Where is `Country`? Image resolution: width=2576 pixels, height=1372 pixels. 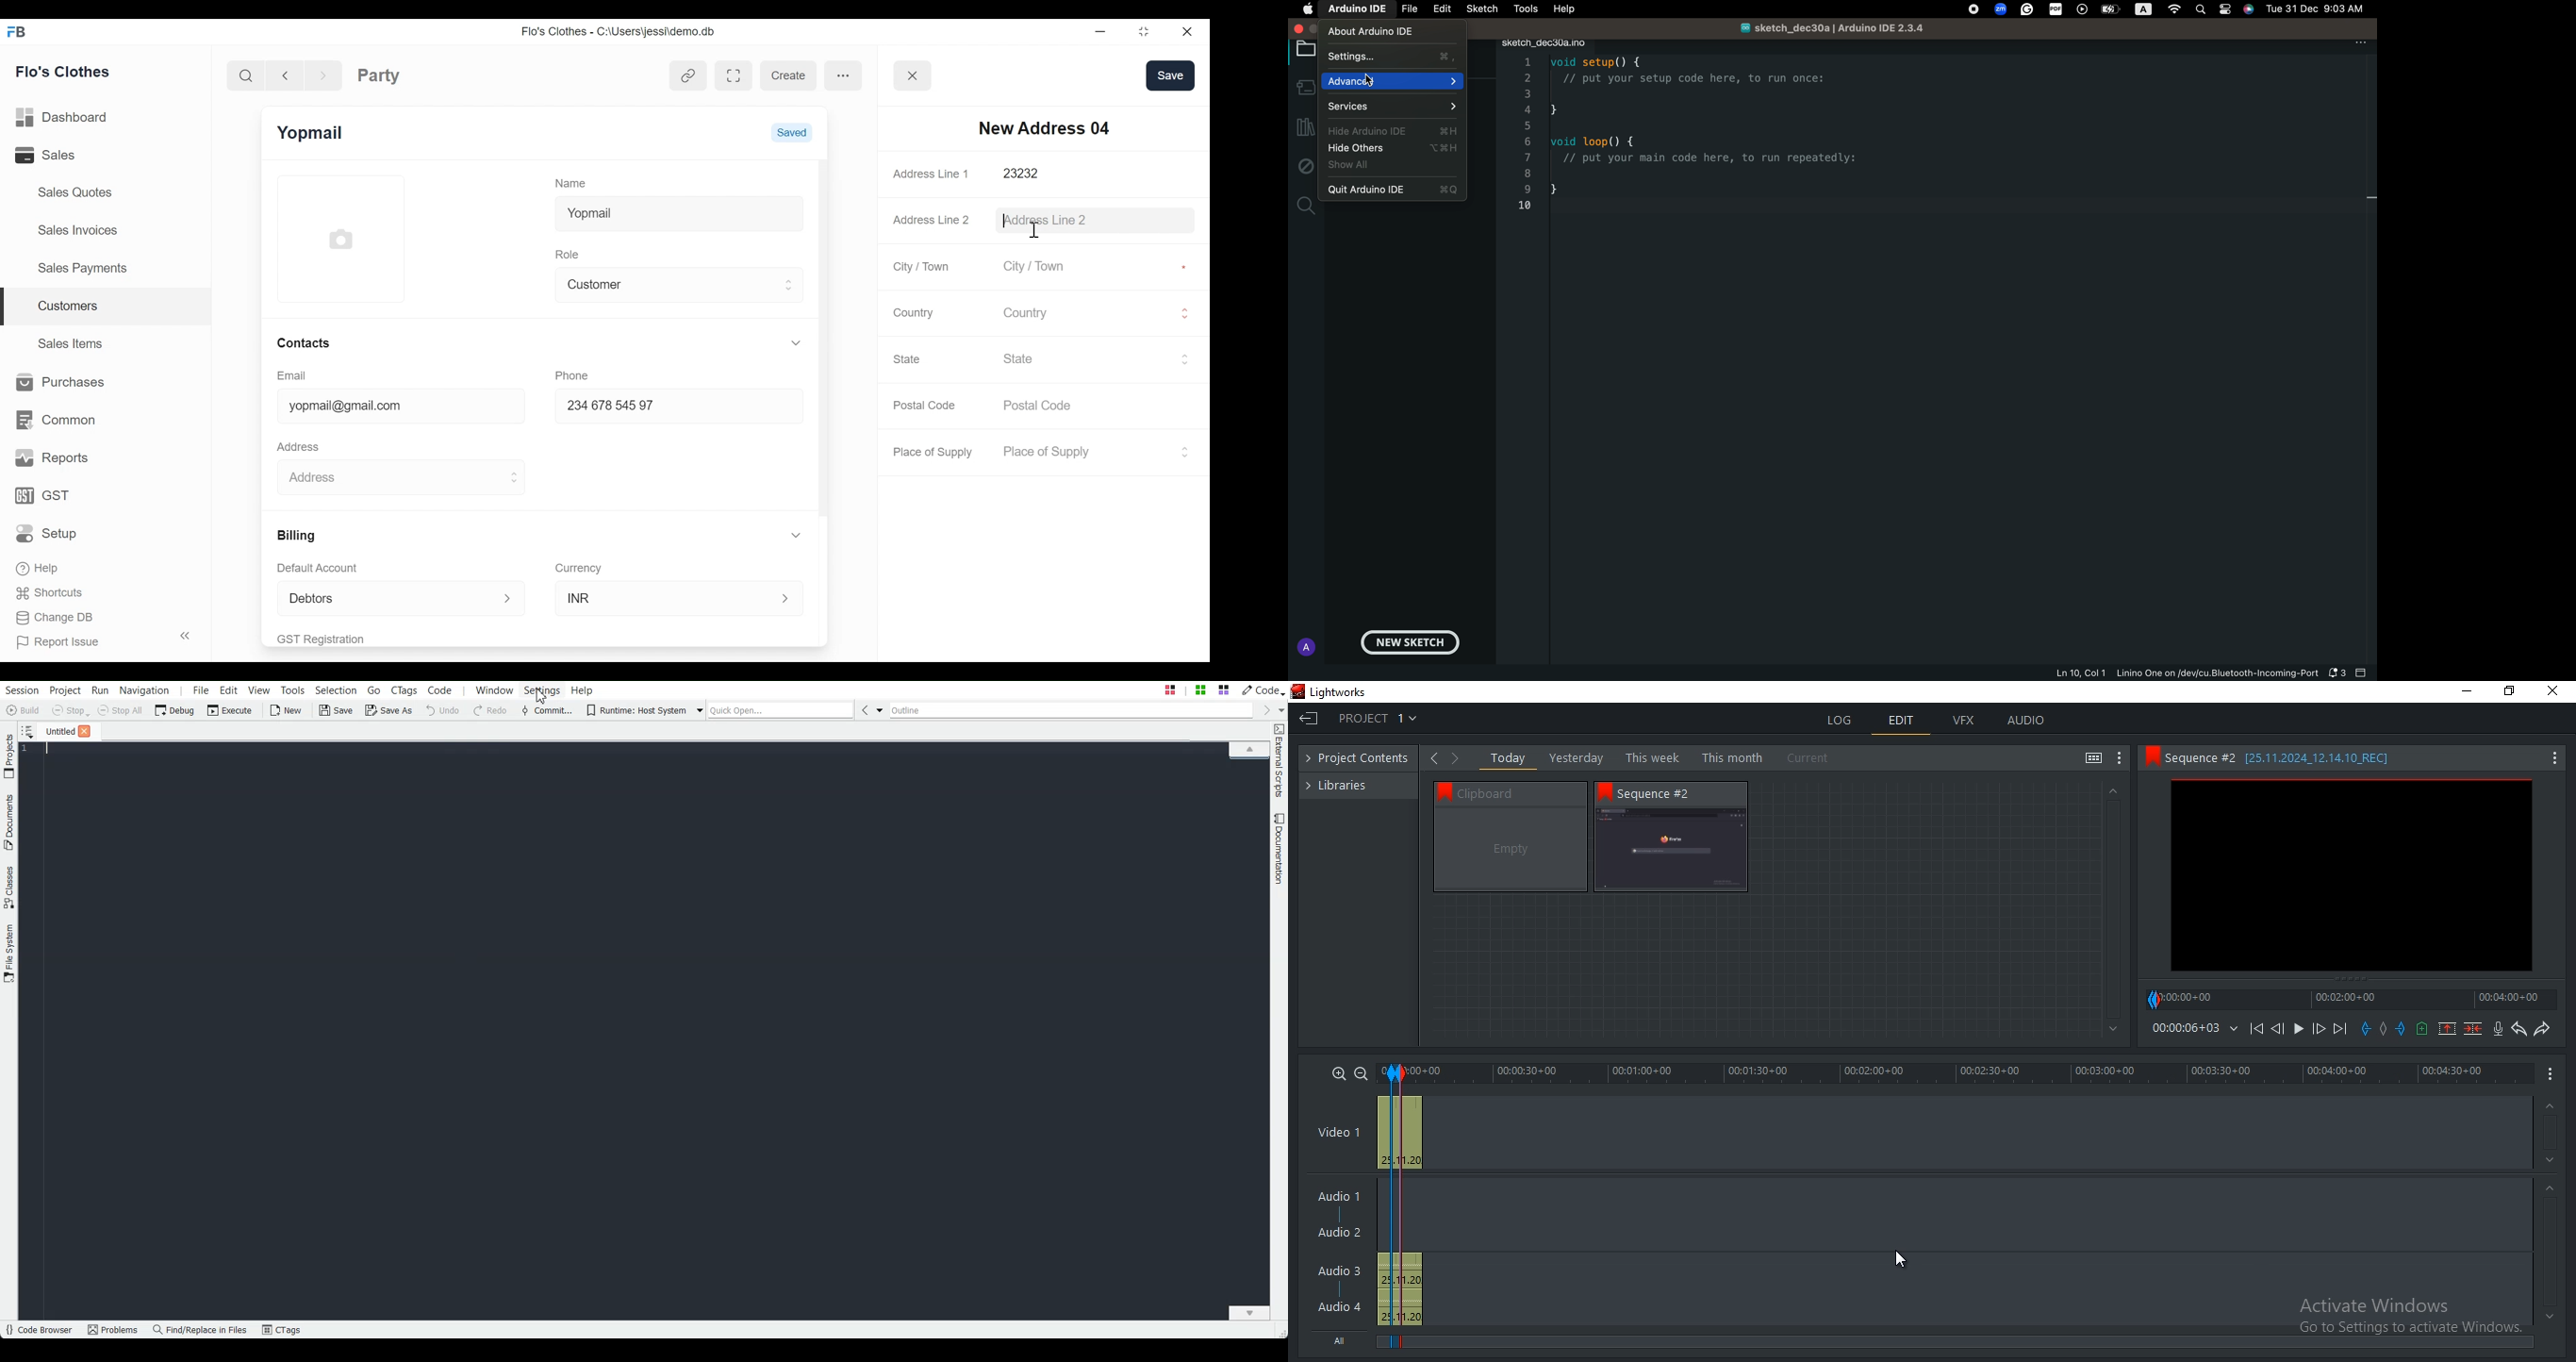
Country is located at coordinates (1087, 311).